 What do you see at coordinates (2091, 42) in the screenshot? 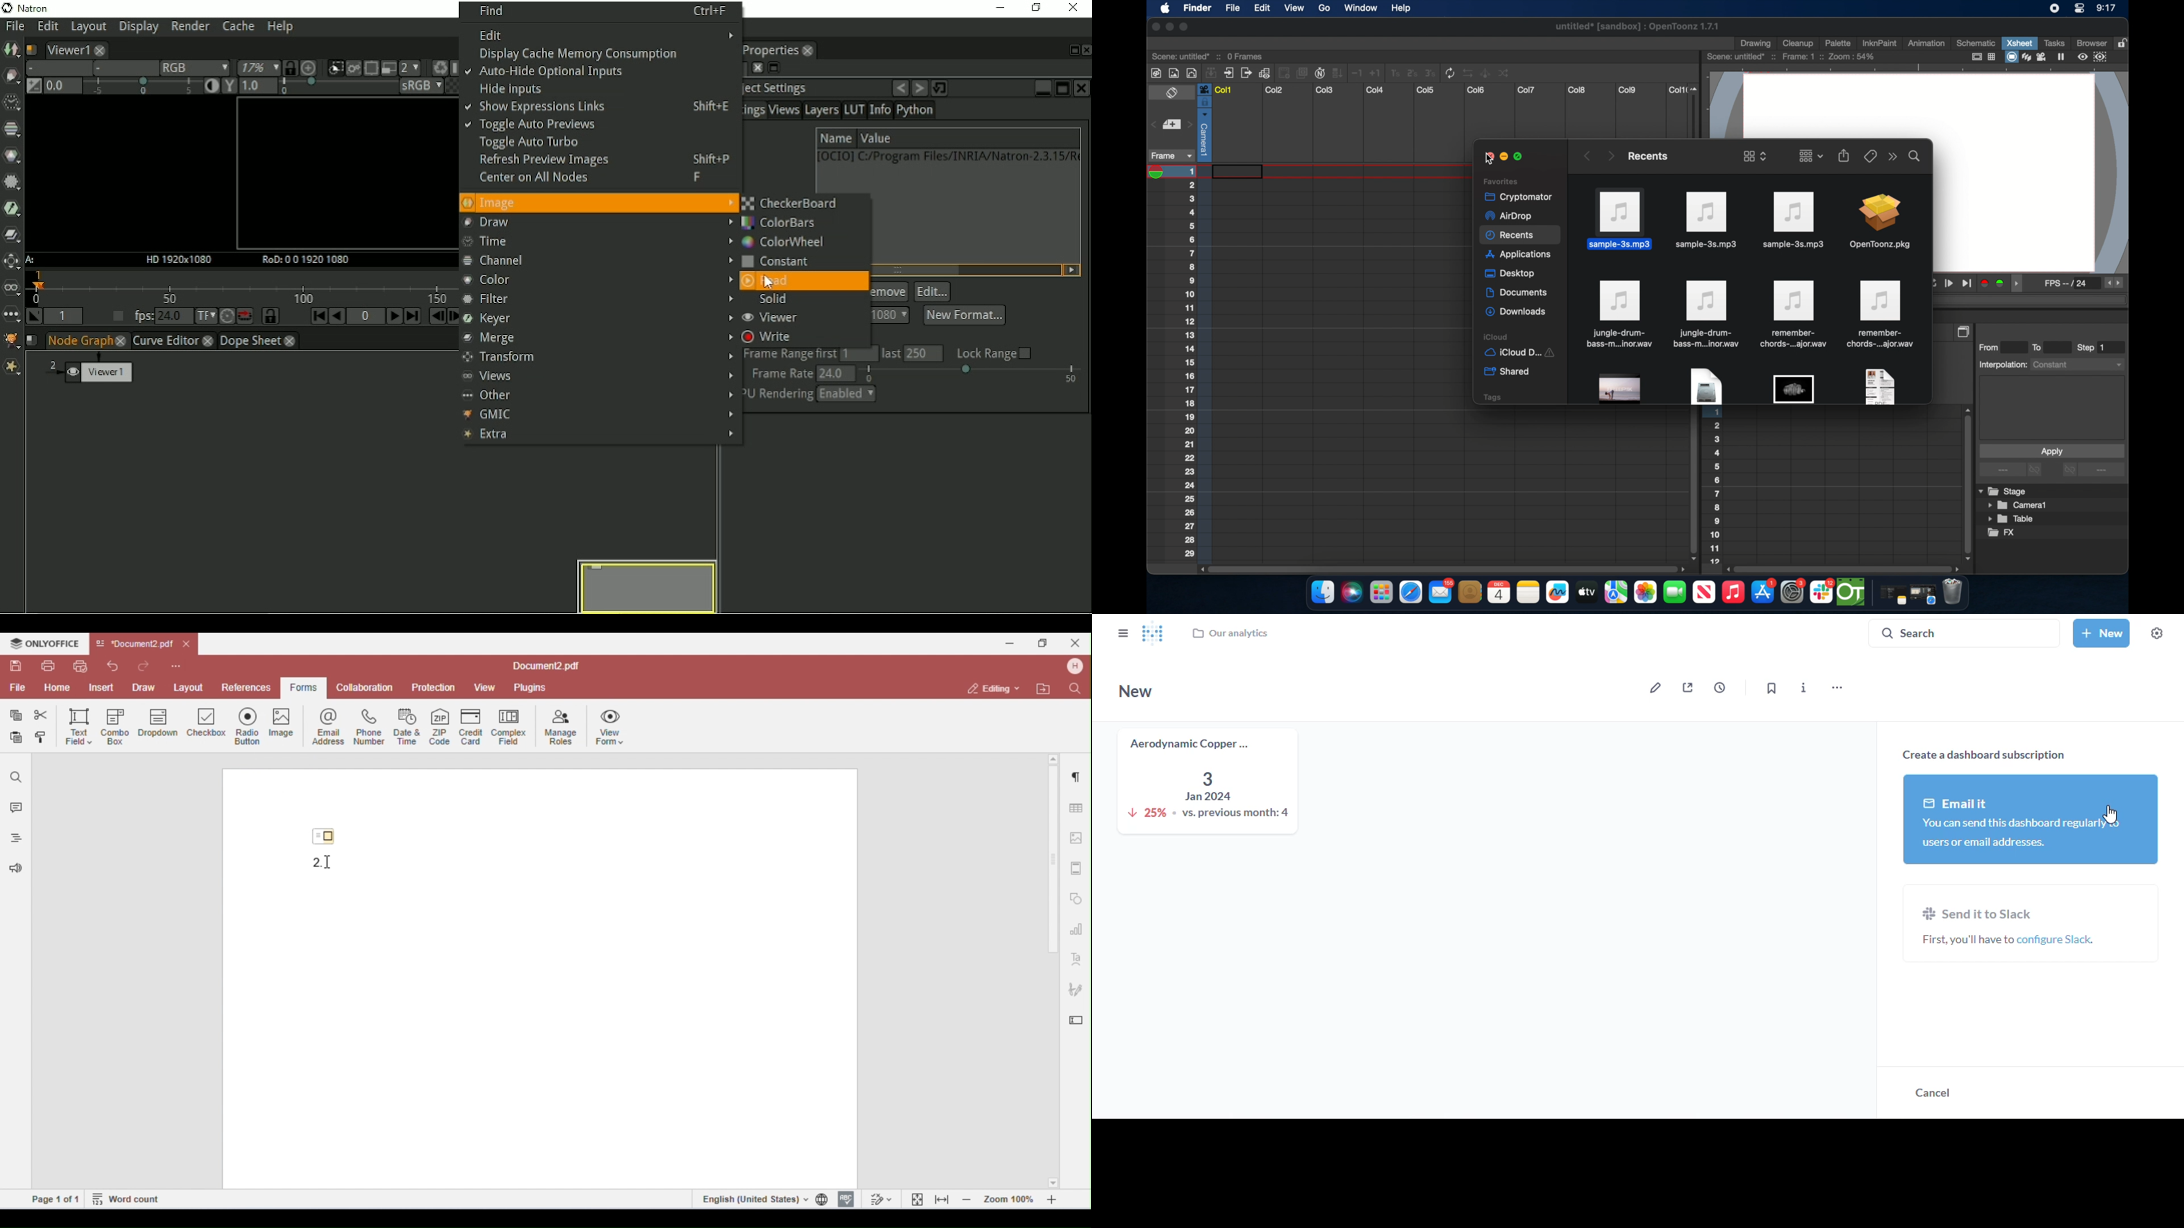
I see `browser` at bounding box center [2091, 42].